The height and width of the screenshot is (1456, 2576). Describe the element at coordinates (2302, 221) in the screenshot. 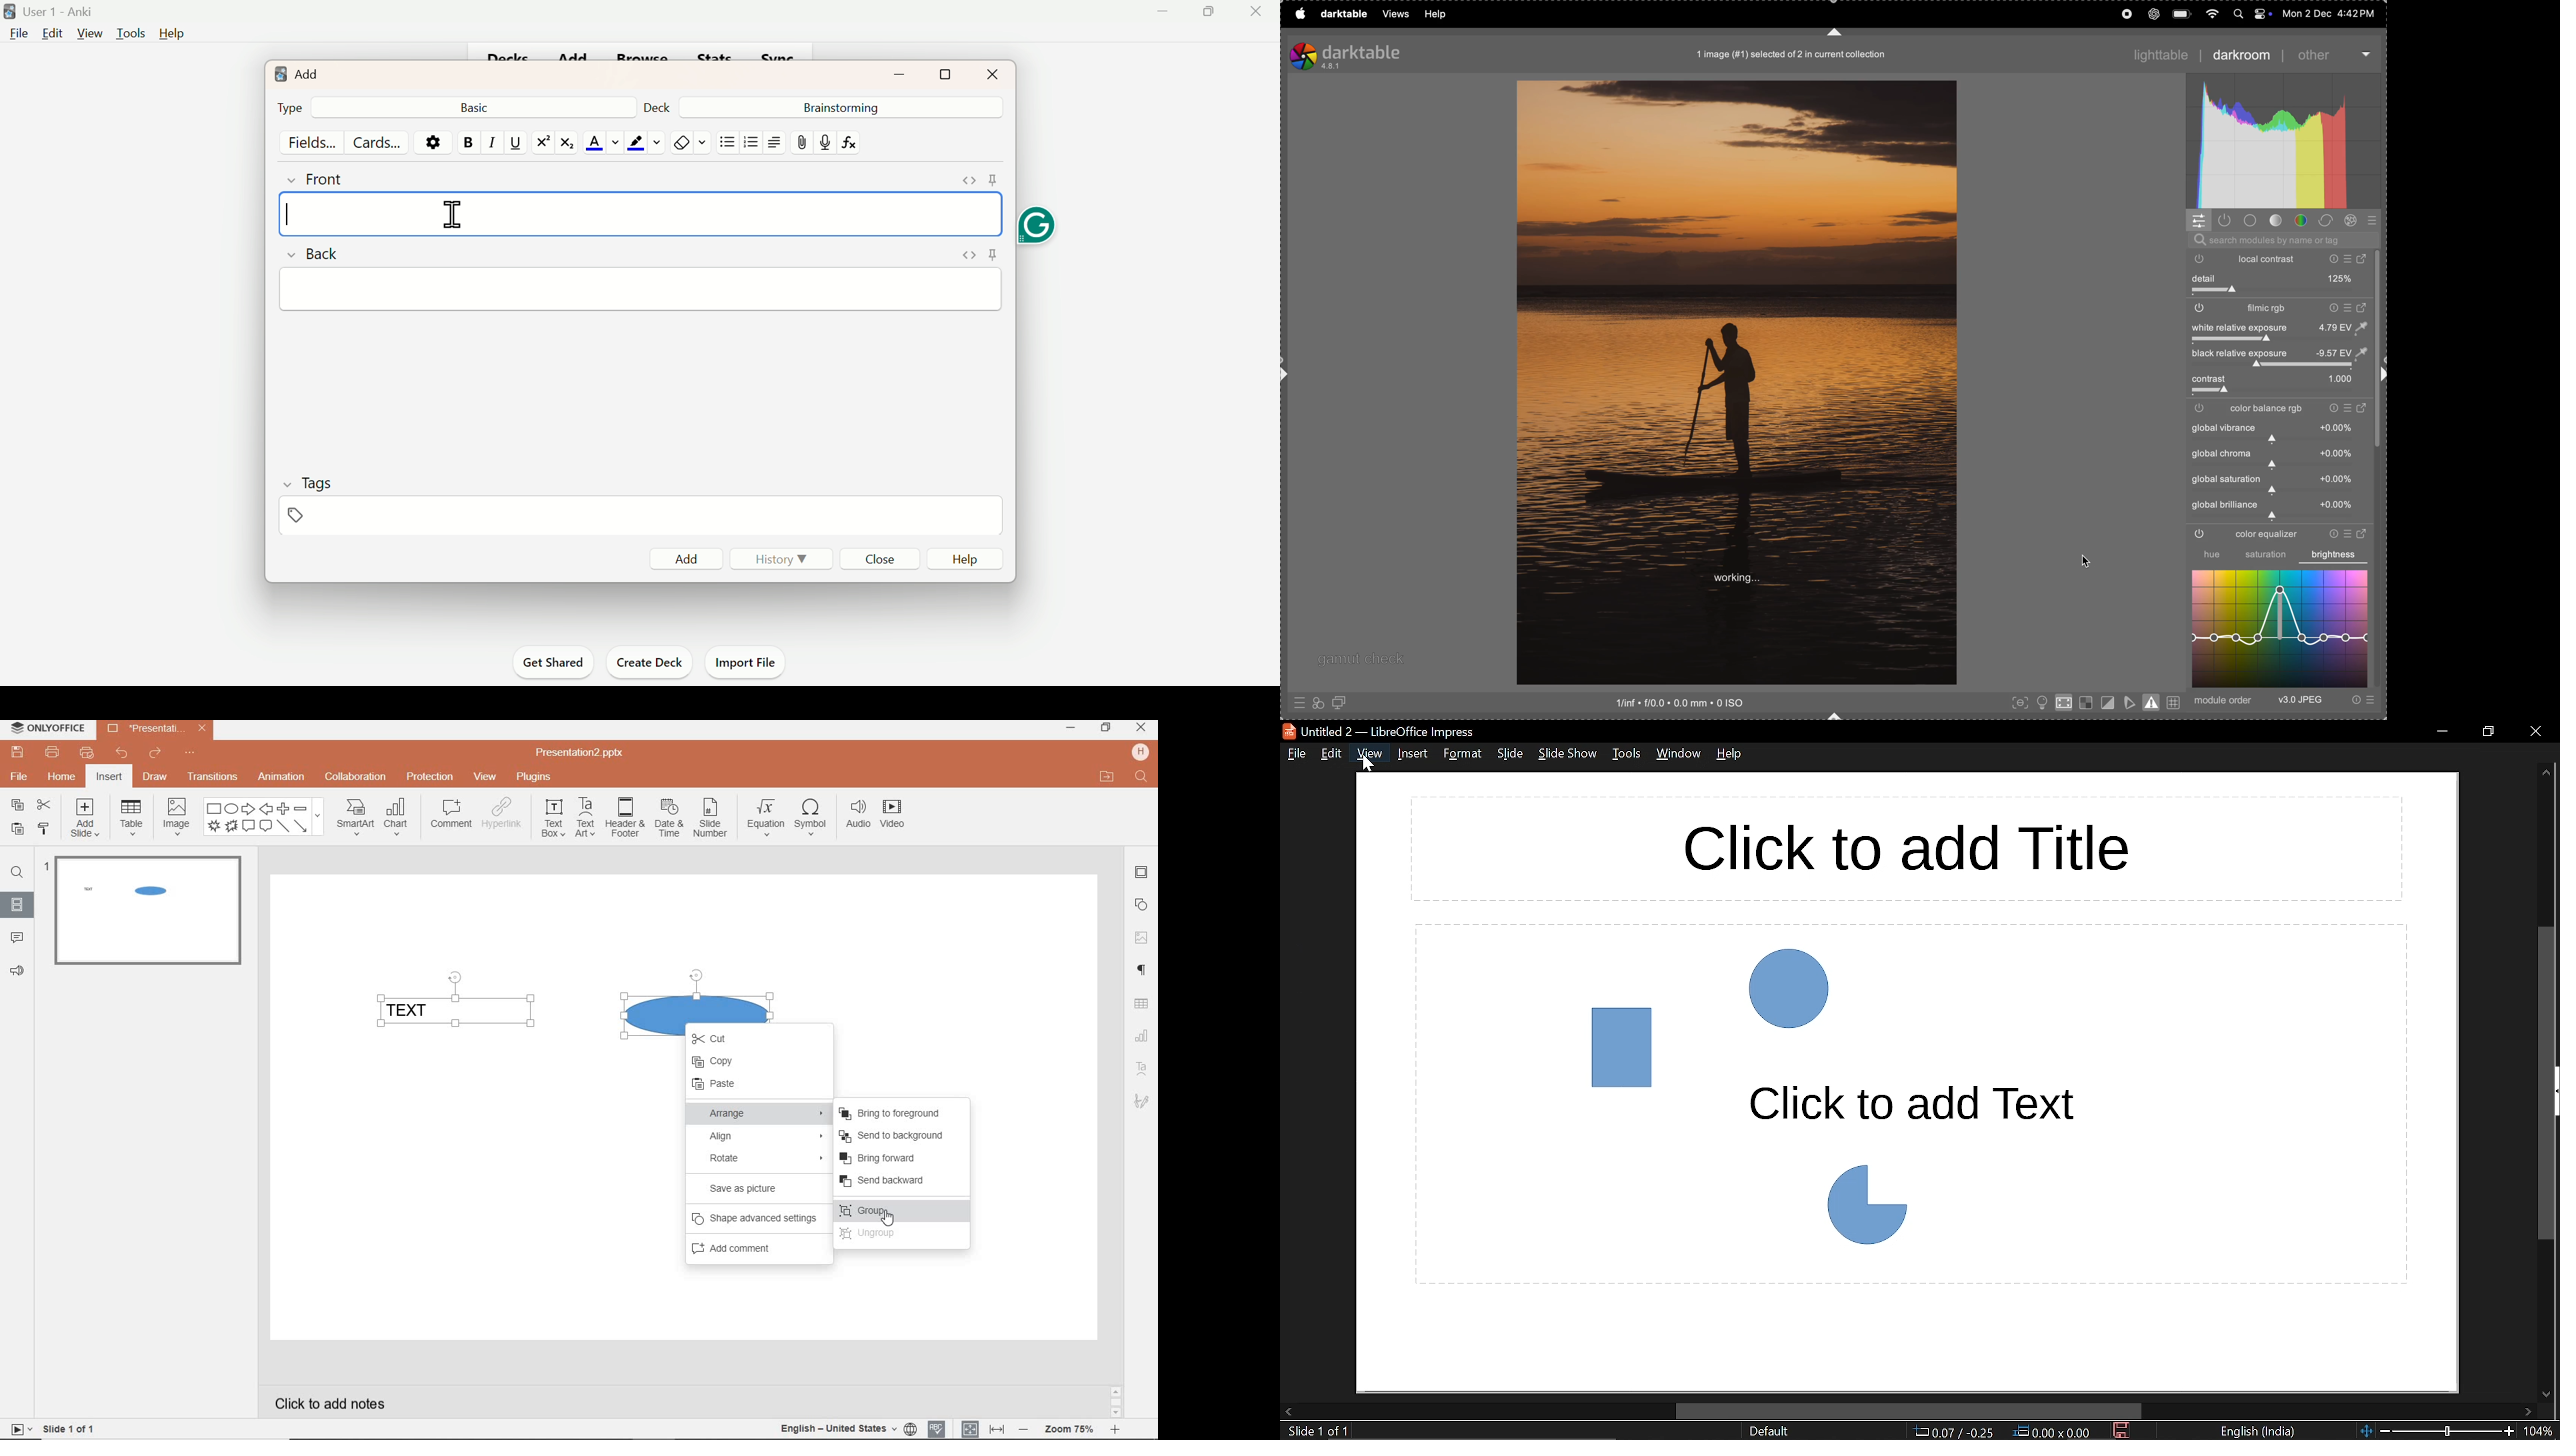

I see `color` at that location.